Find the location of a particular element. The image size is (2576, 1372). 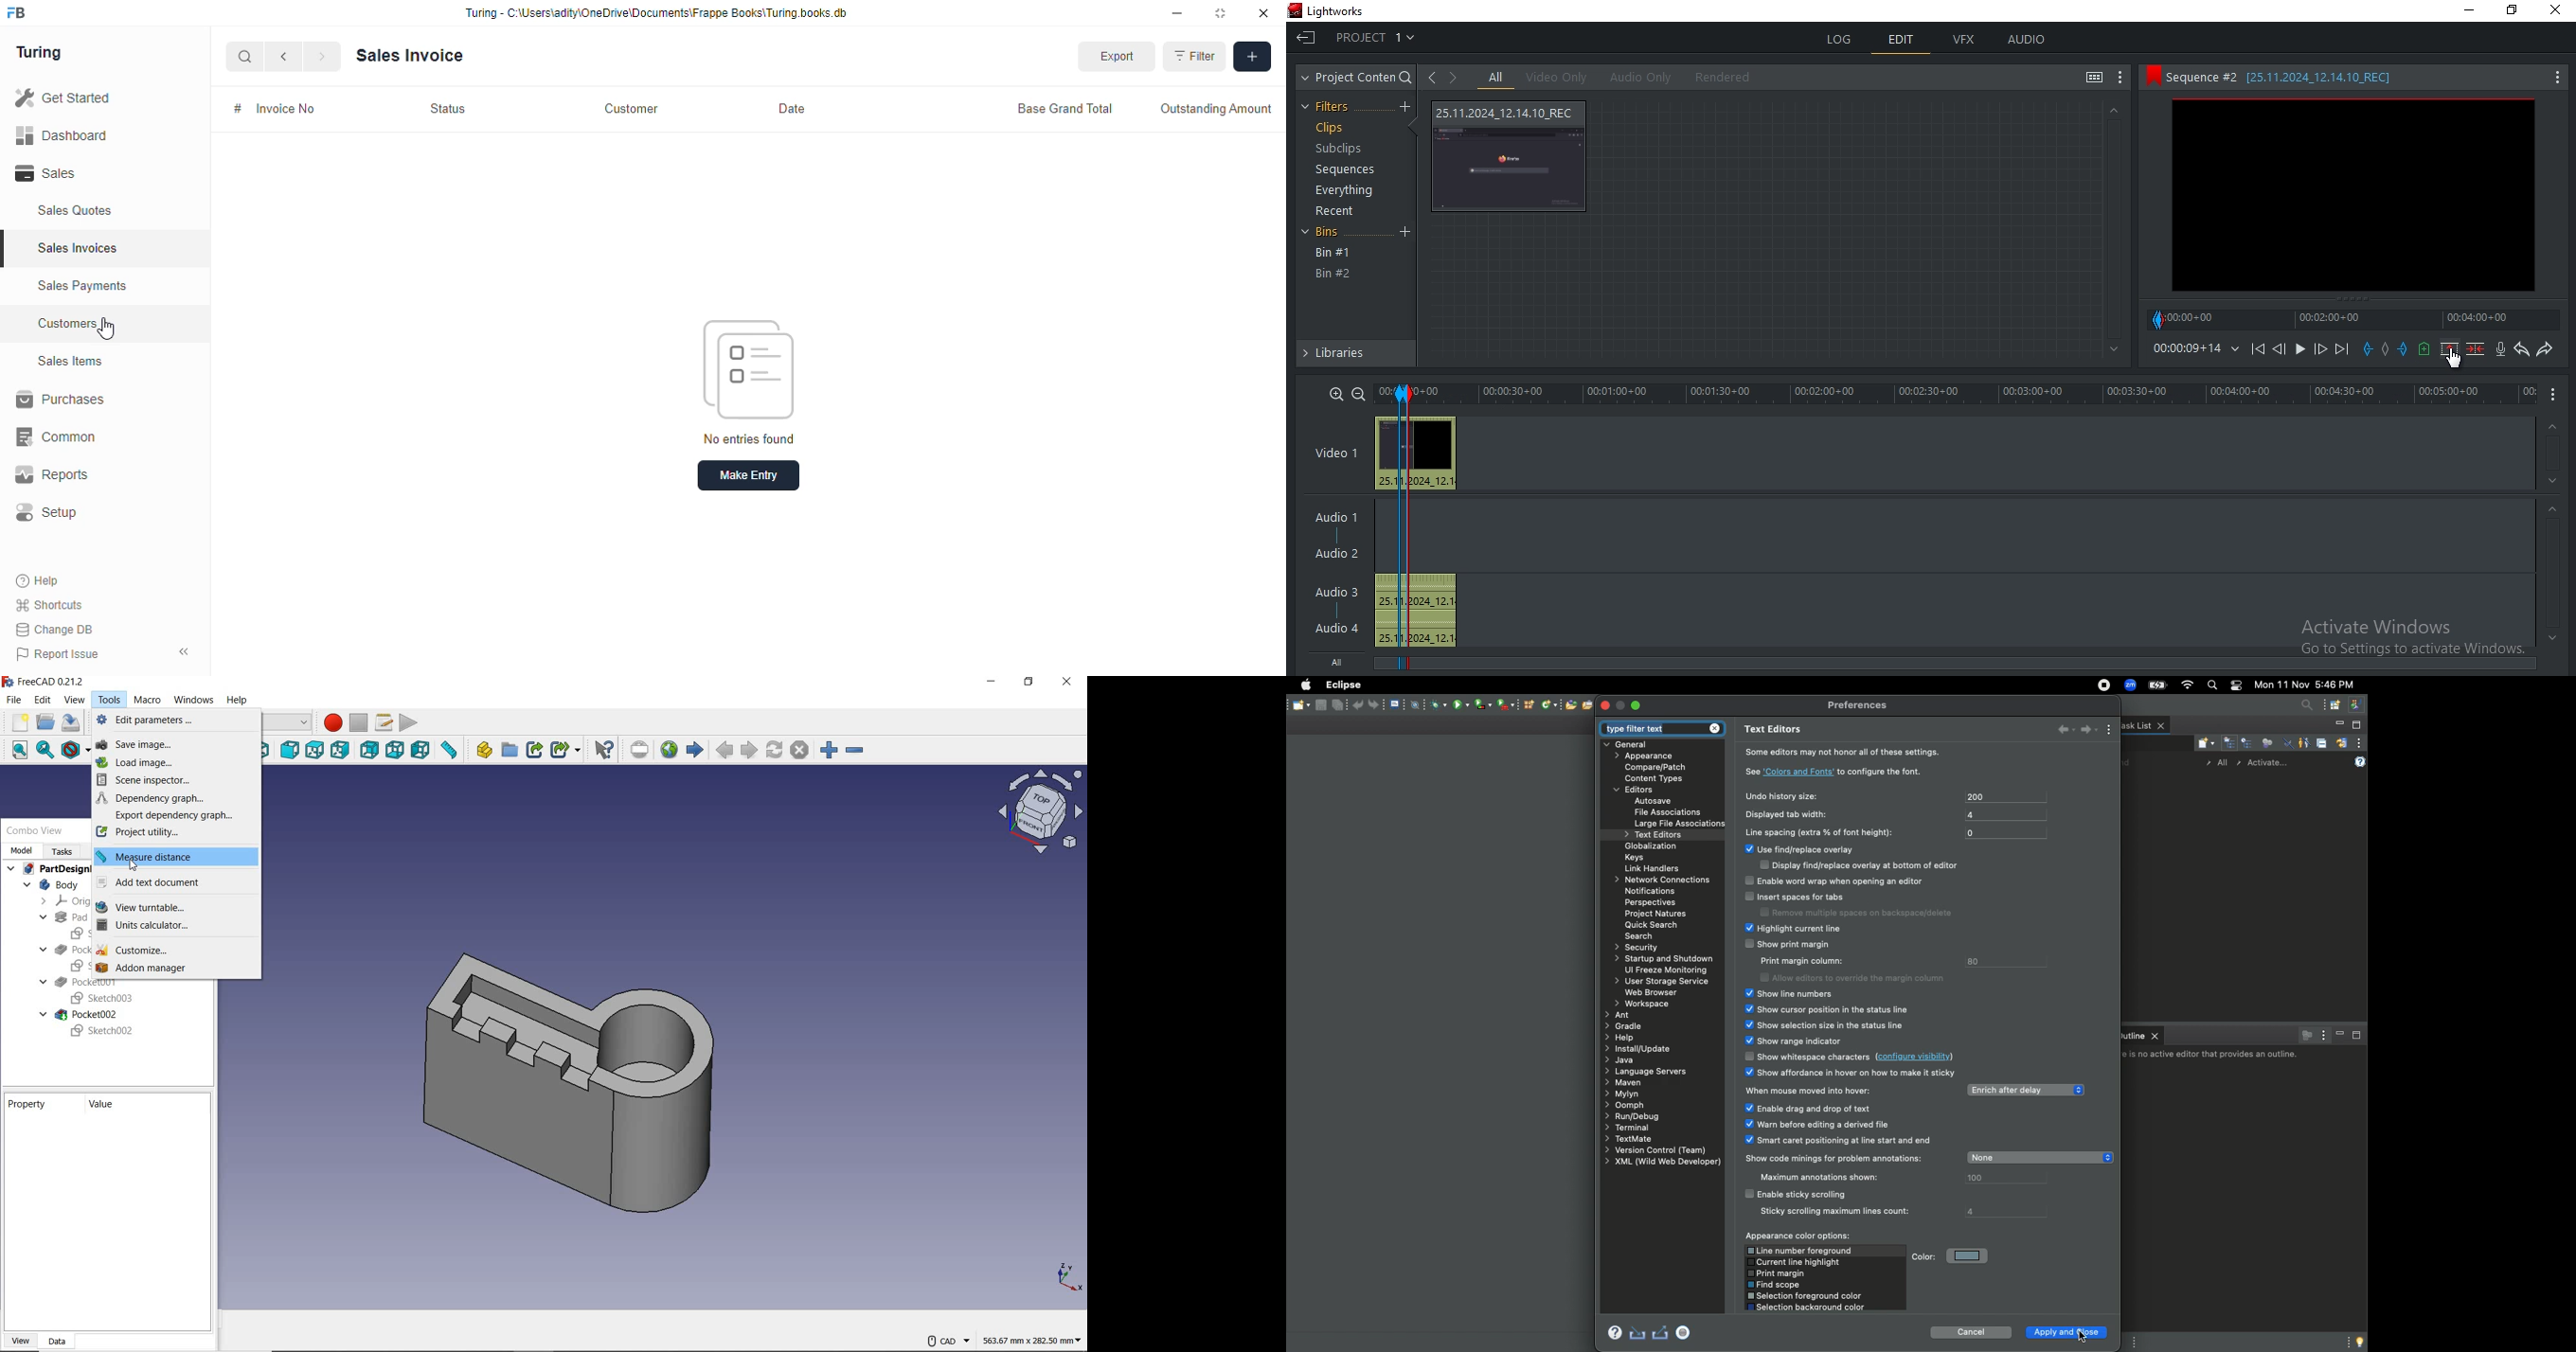

POCKET001 is located at coordinates (80, 982).